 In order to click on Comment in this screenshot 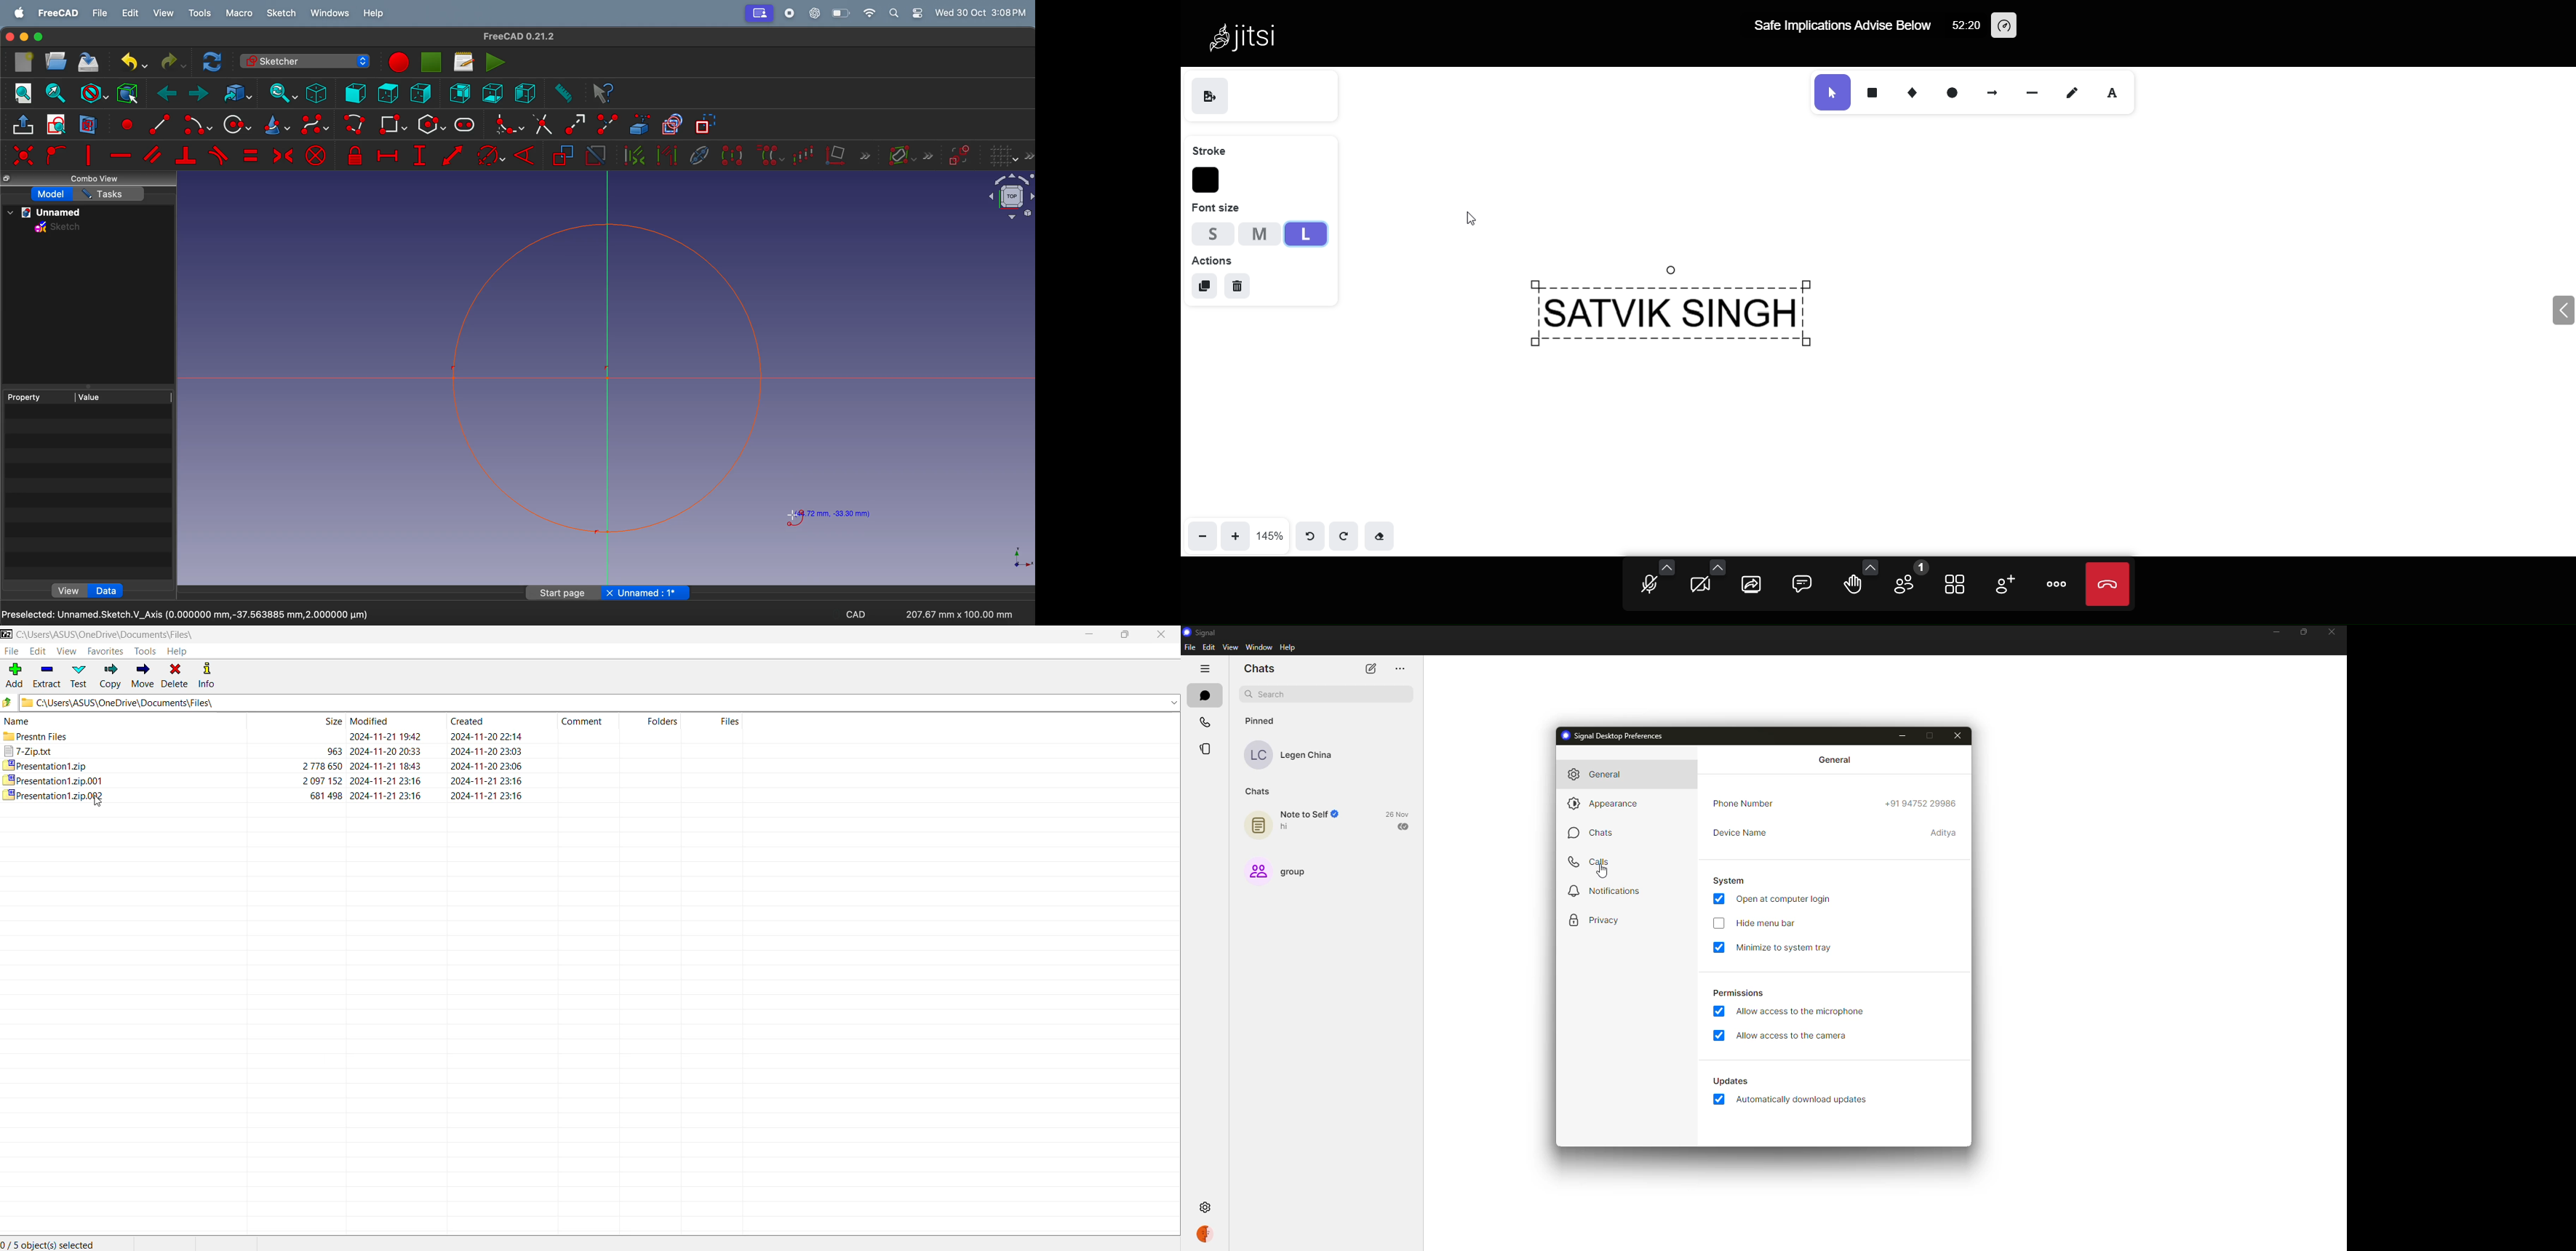, I will do `click(586, 720)`.